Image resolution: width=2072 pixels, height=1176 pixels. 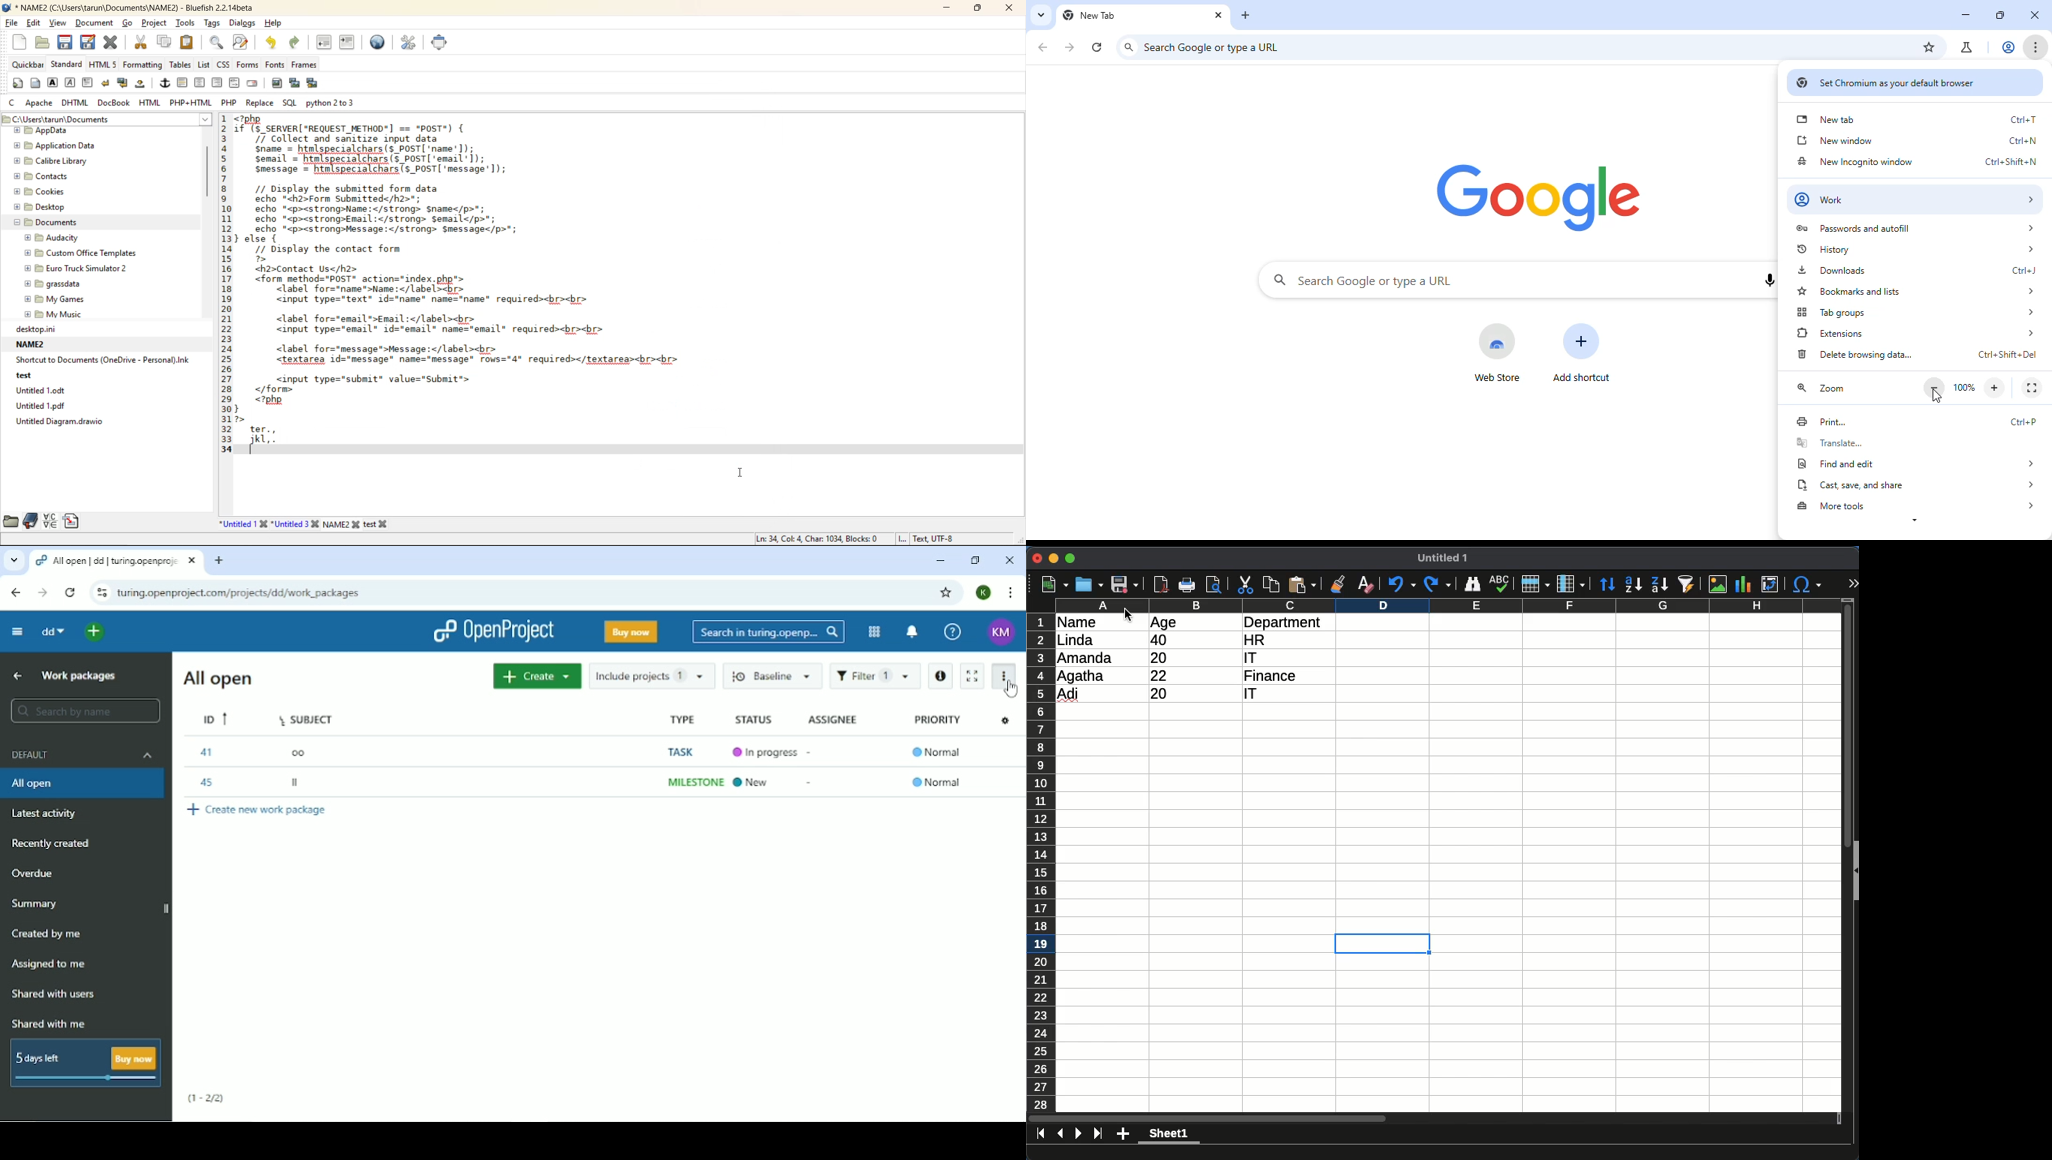 What do you see at coordinates (1916, 333) in the screenshot?
I see `extensions` at bounding box center [1916, 333].